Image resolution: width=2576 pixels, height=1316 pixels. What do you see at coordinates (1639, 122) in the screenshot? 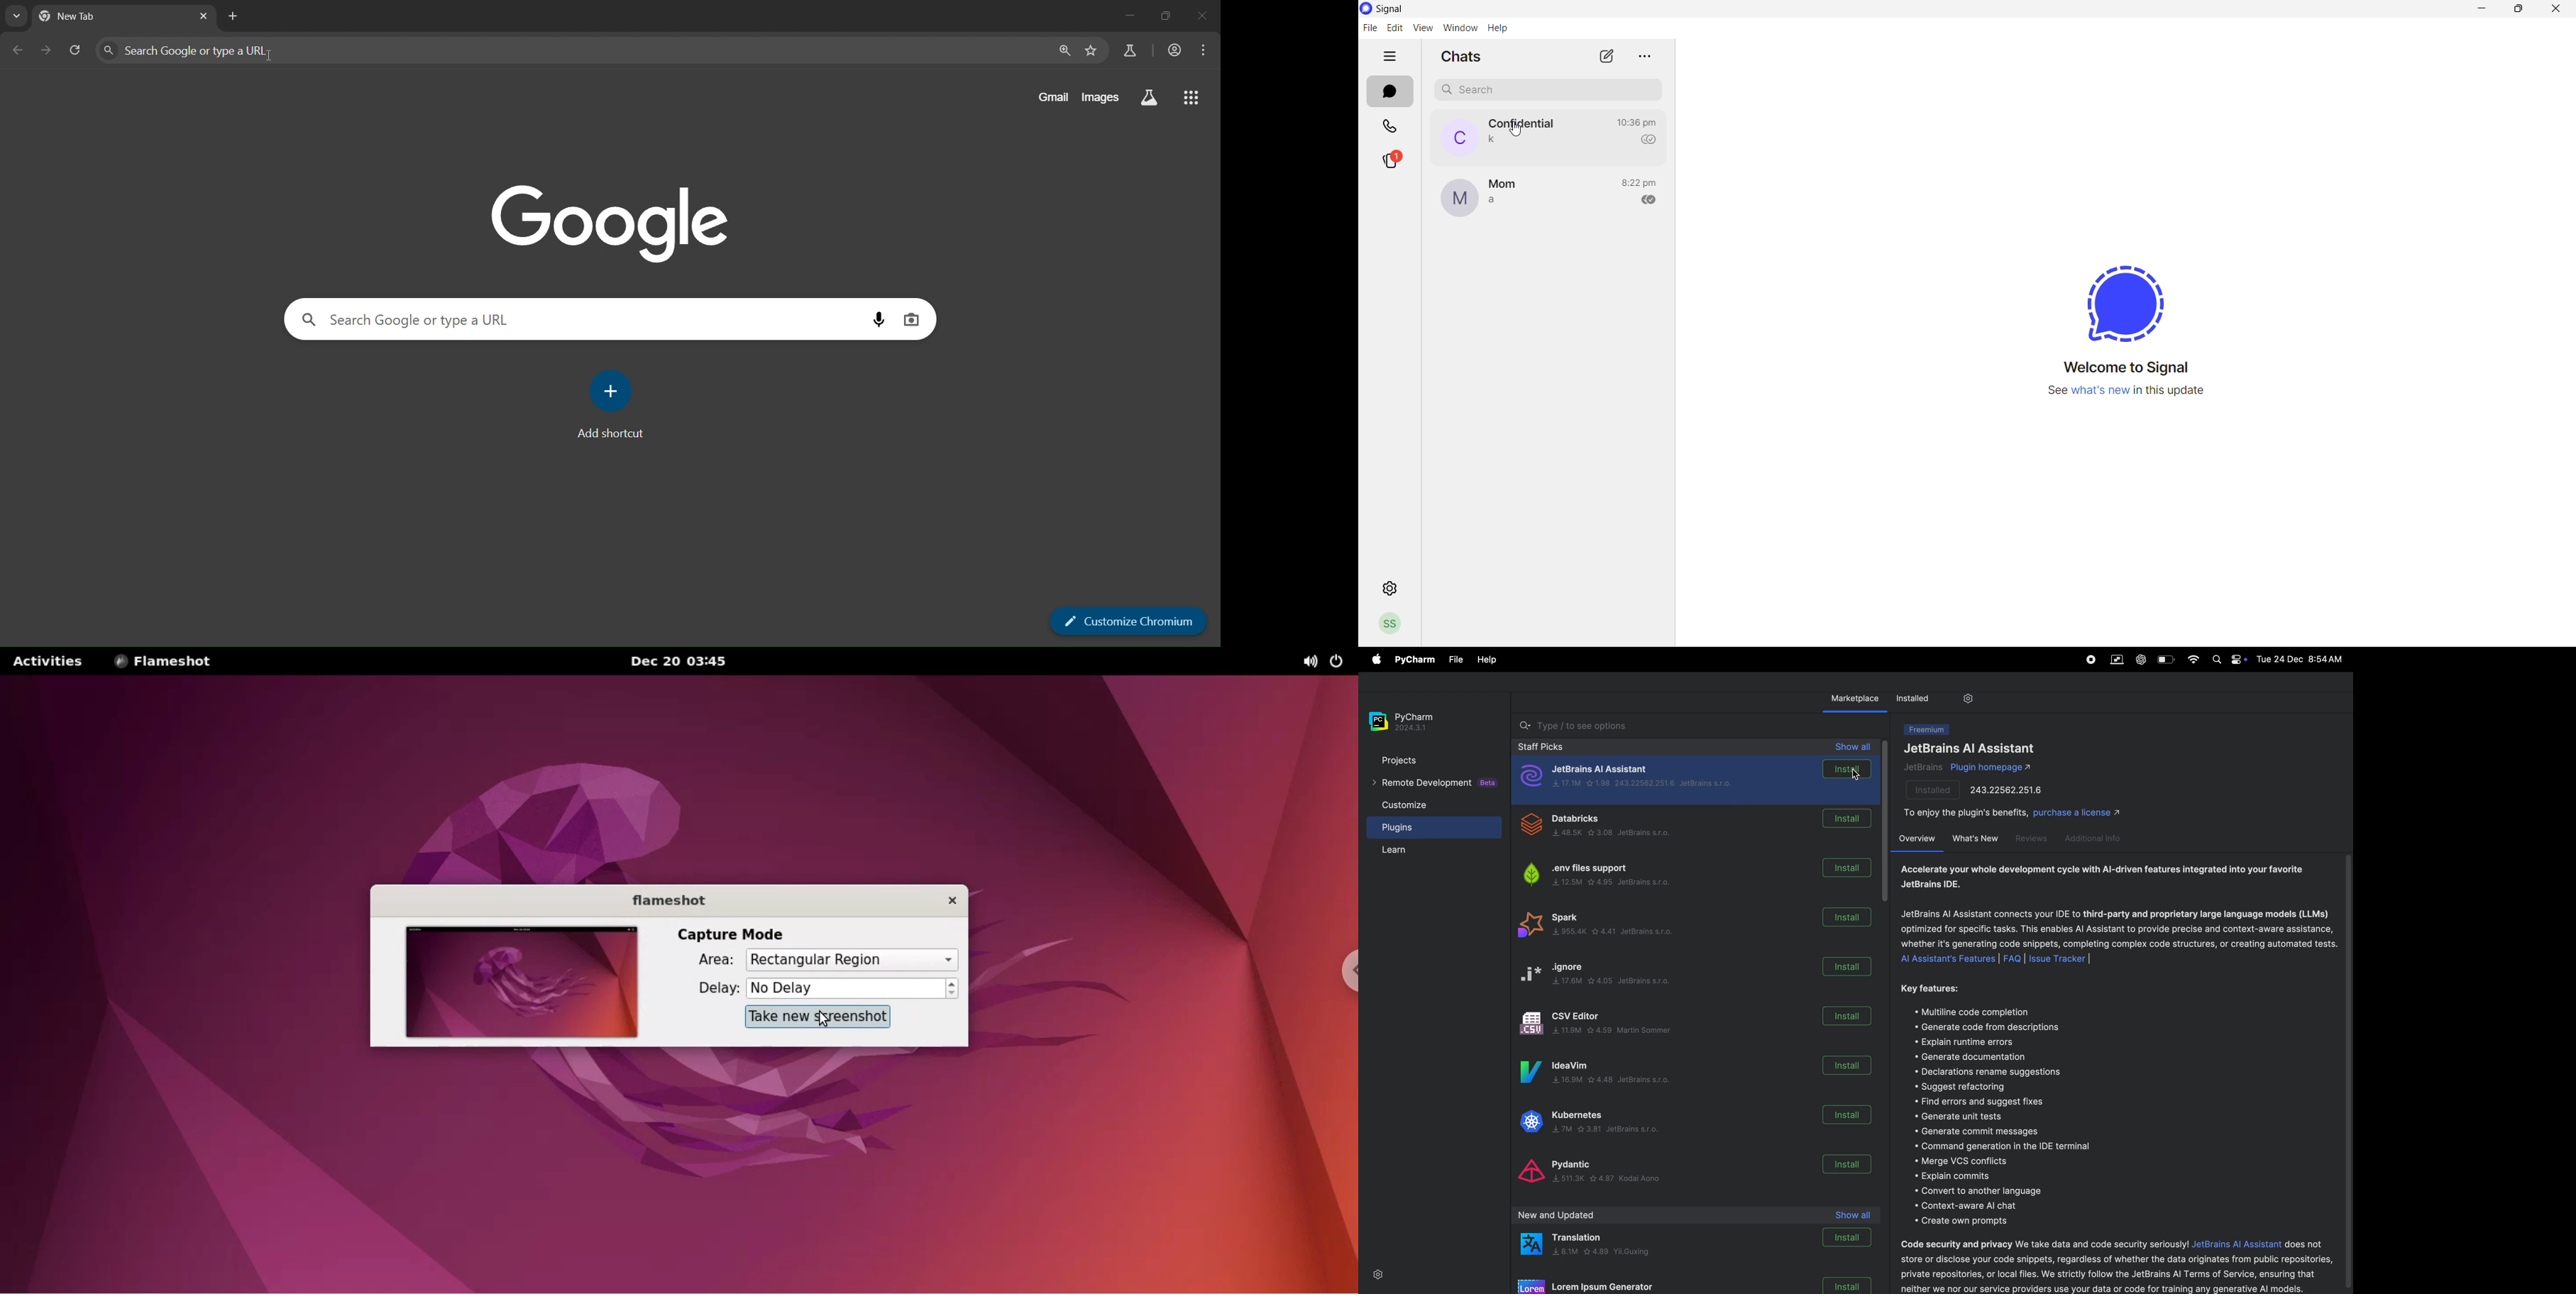
I see `last message time` at bounding box center [1639, 122].